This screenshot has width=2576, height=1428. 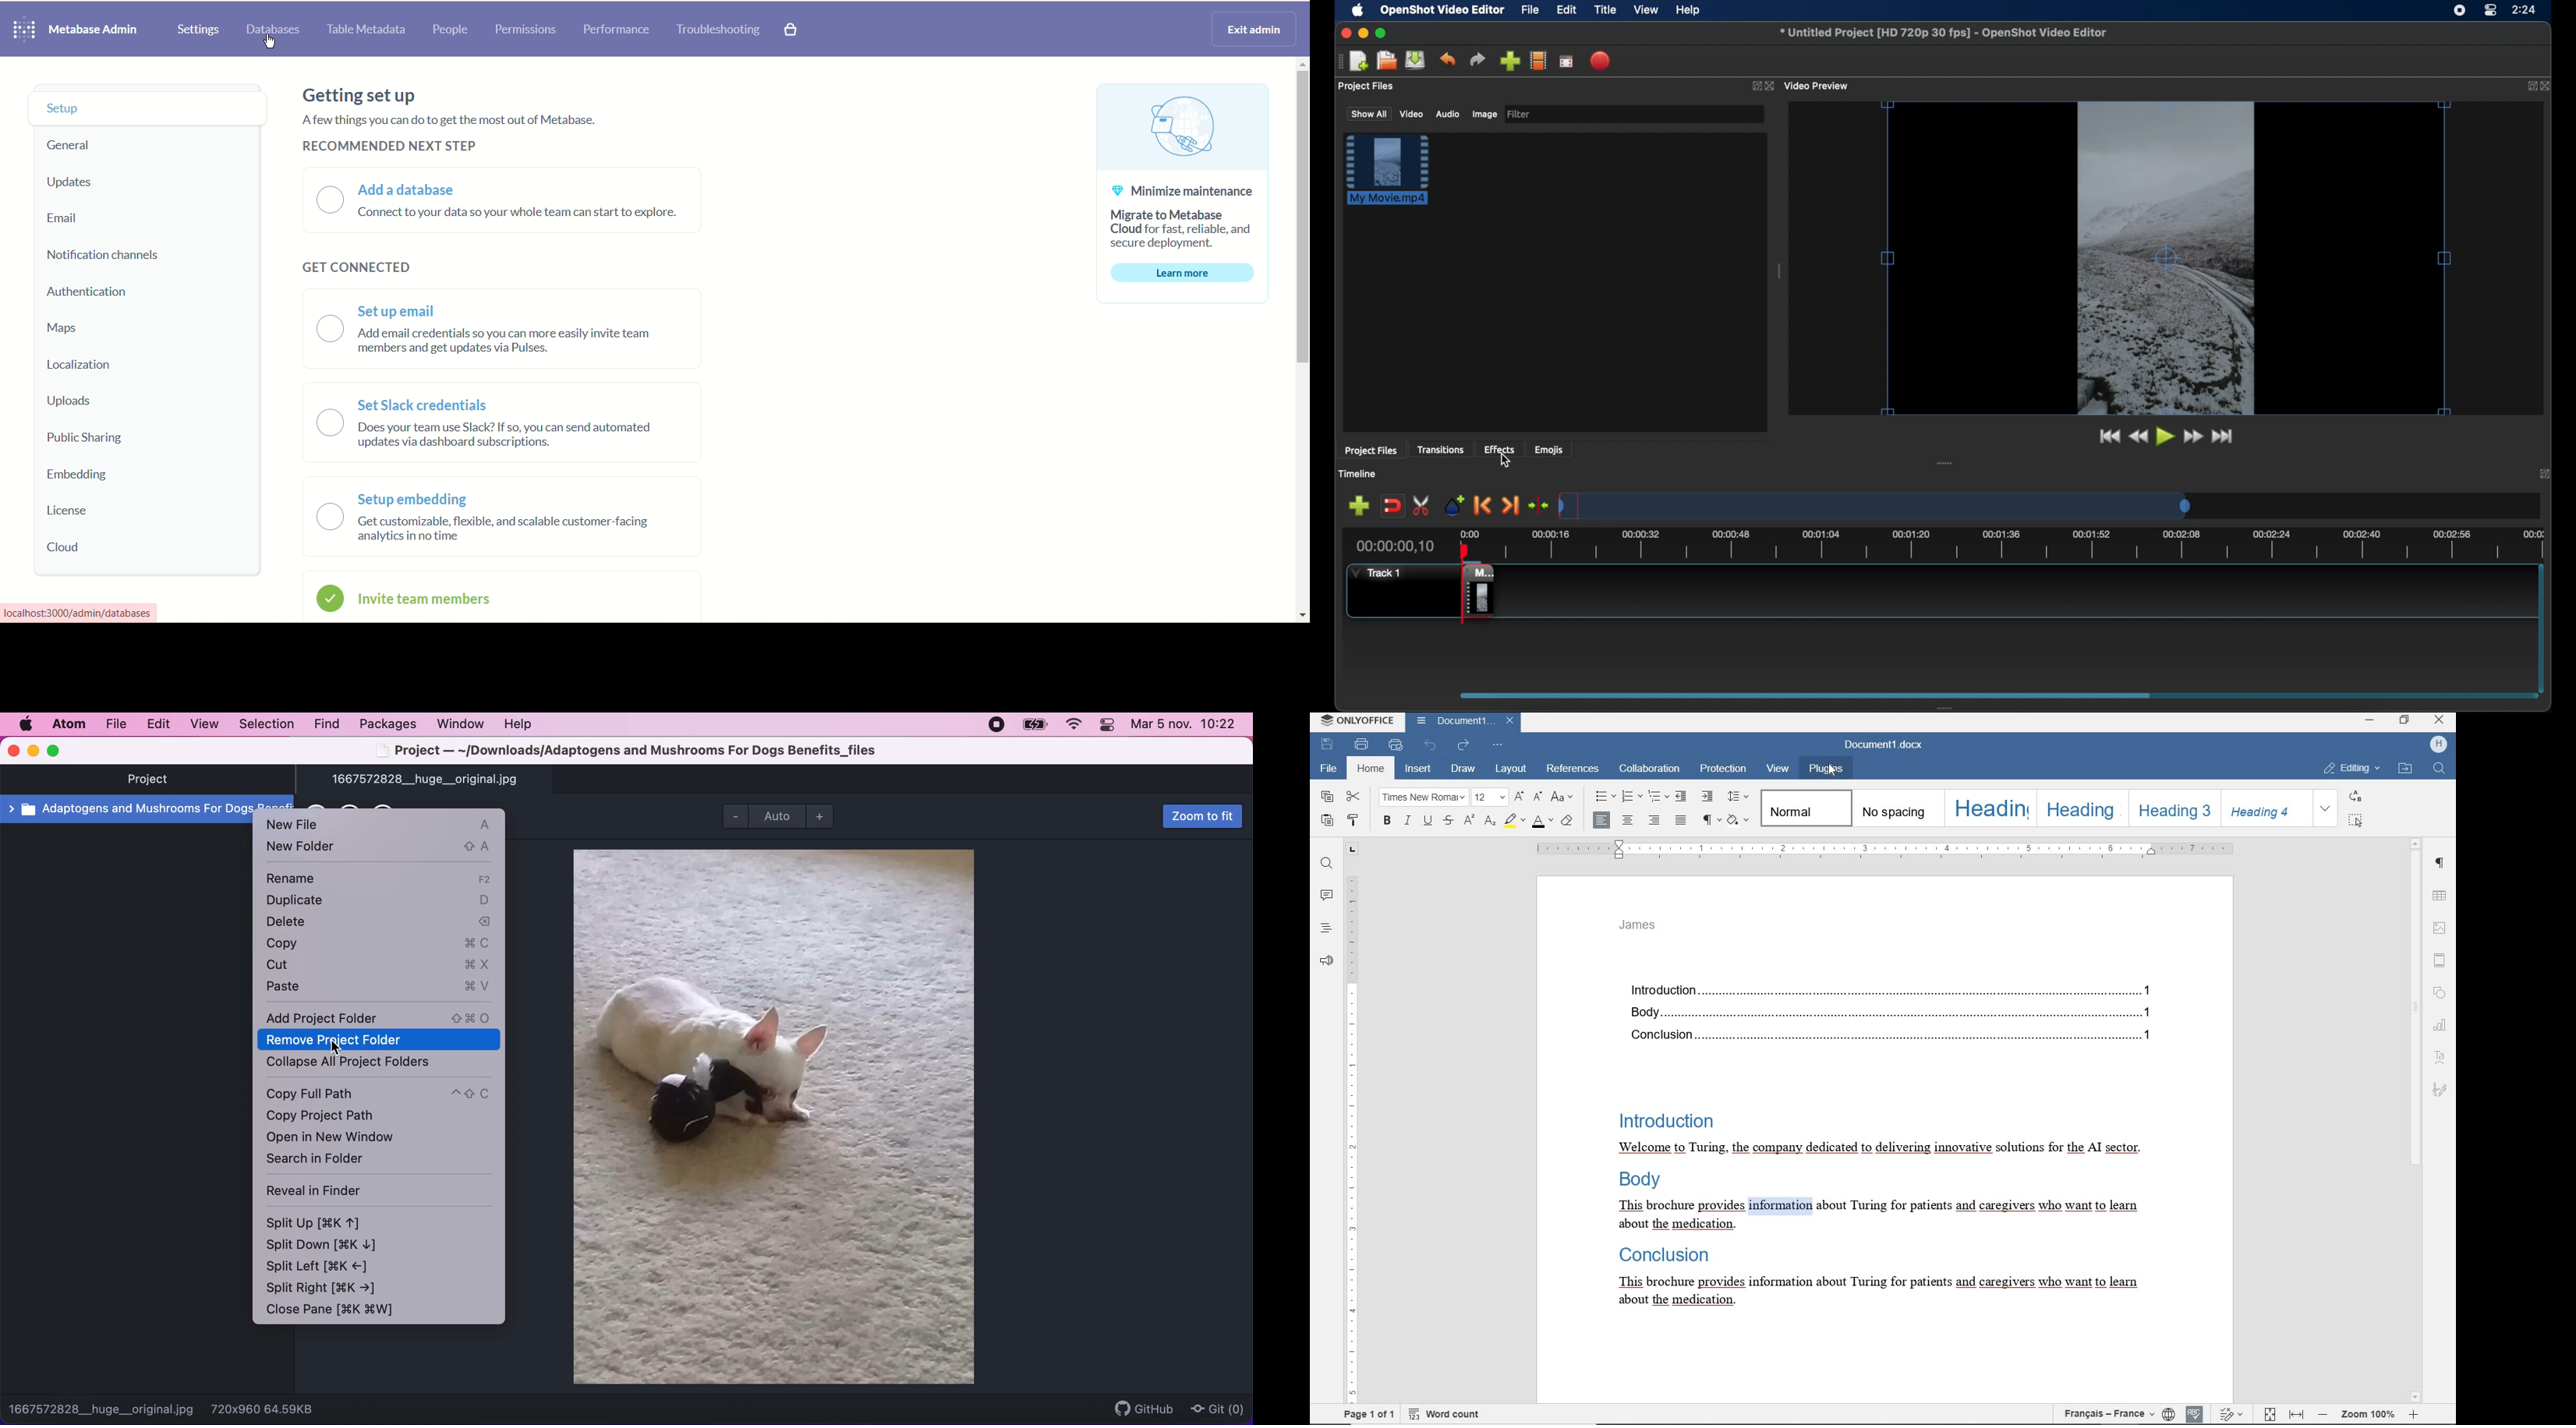 I want to click on copy, so click(x=383, y=944).